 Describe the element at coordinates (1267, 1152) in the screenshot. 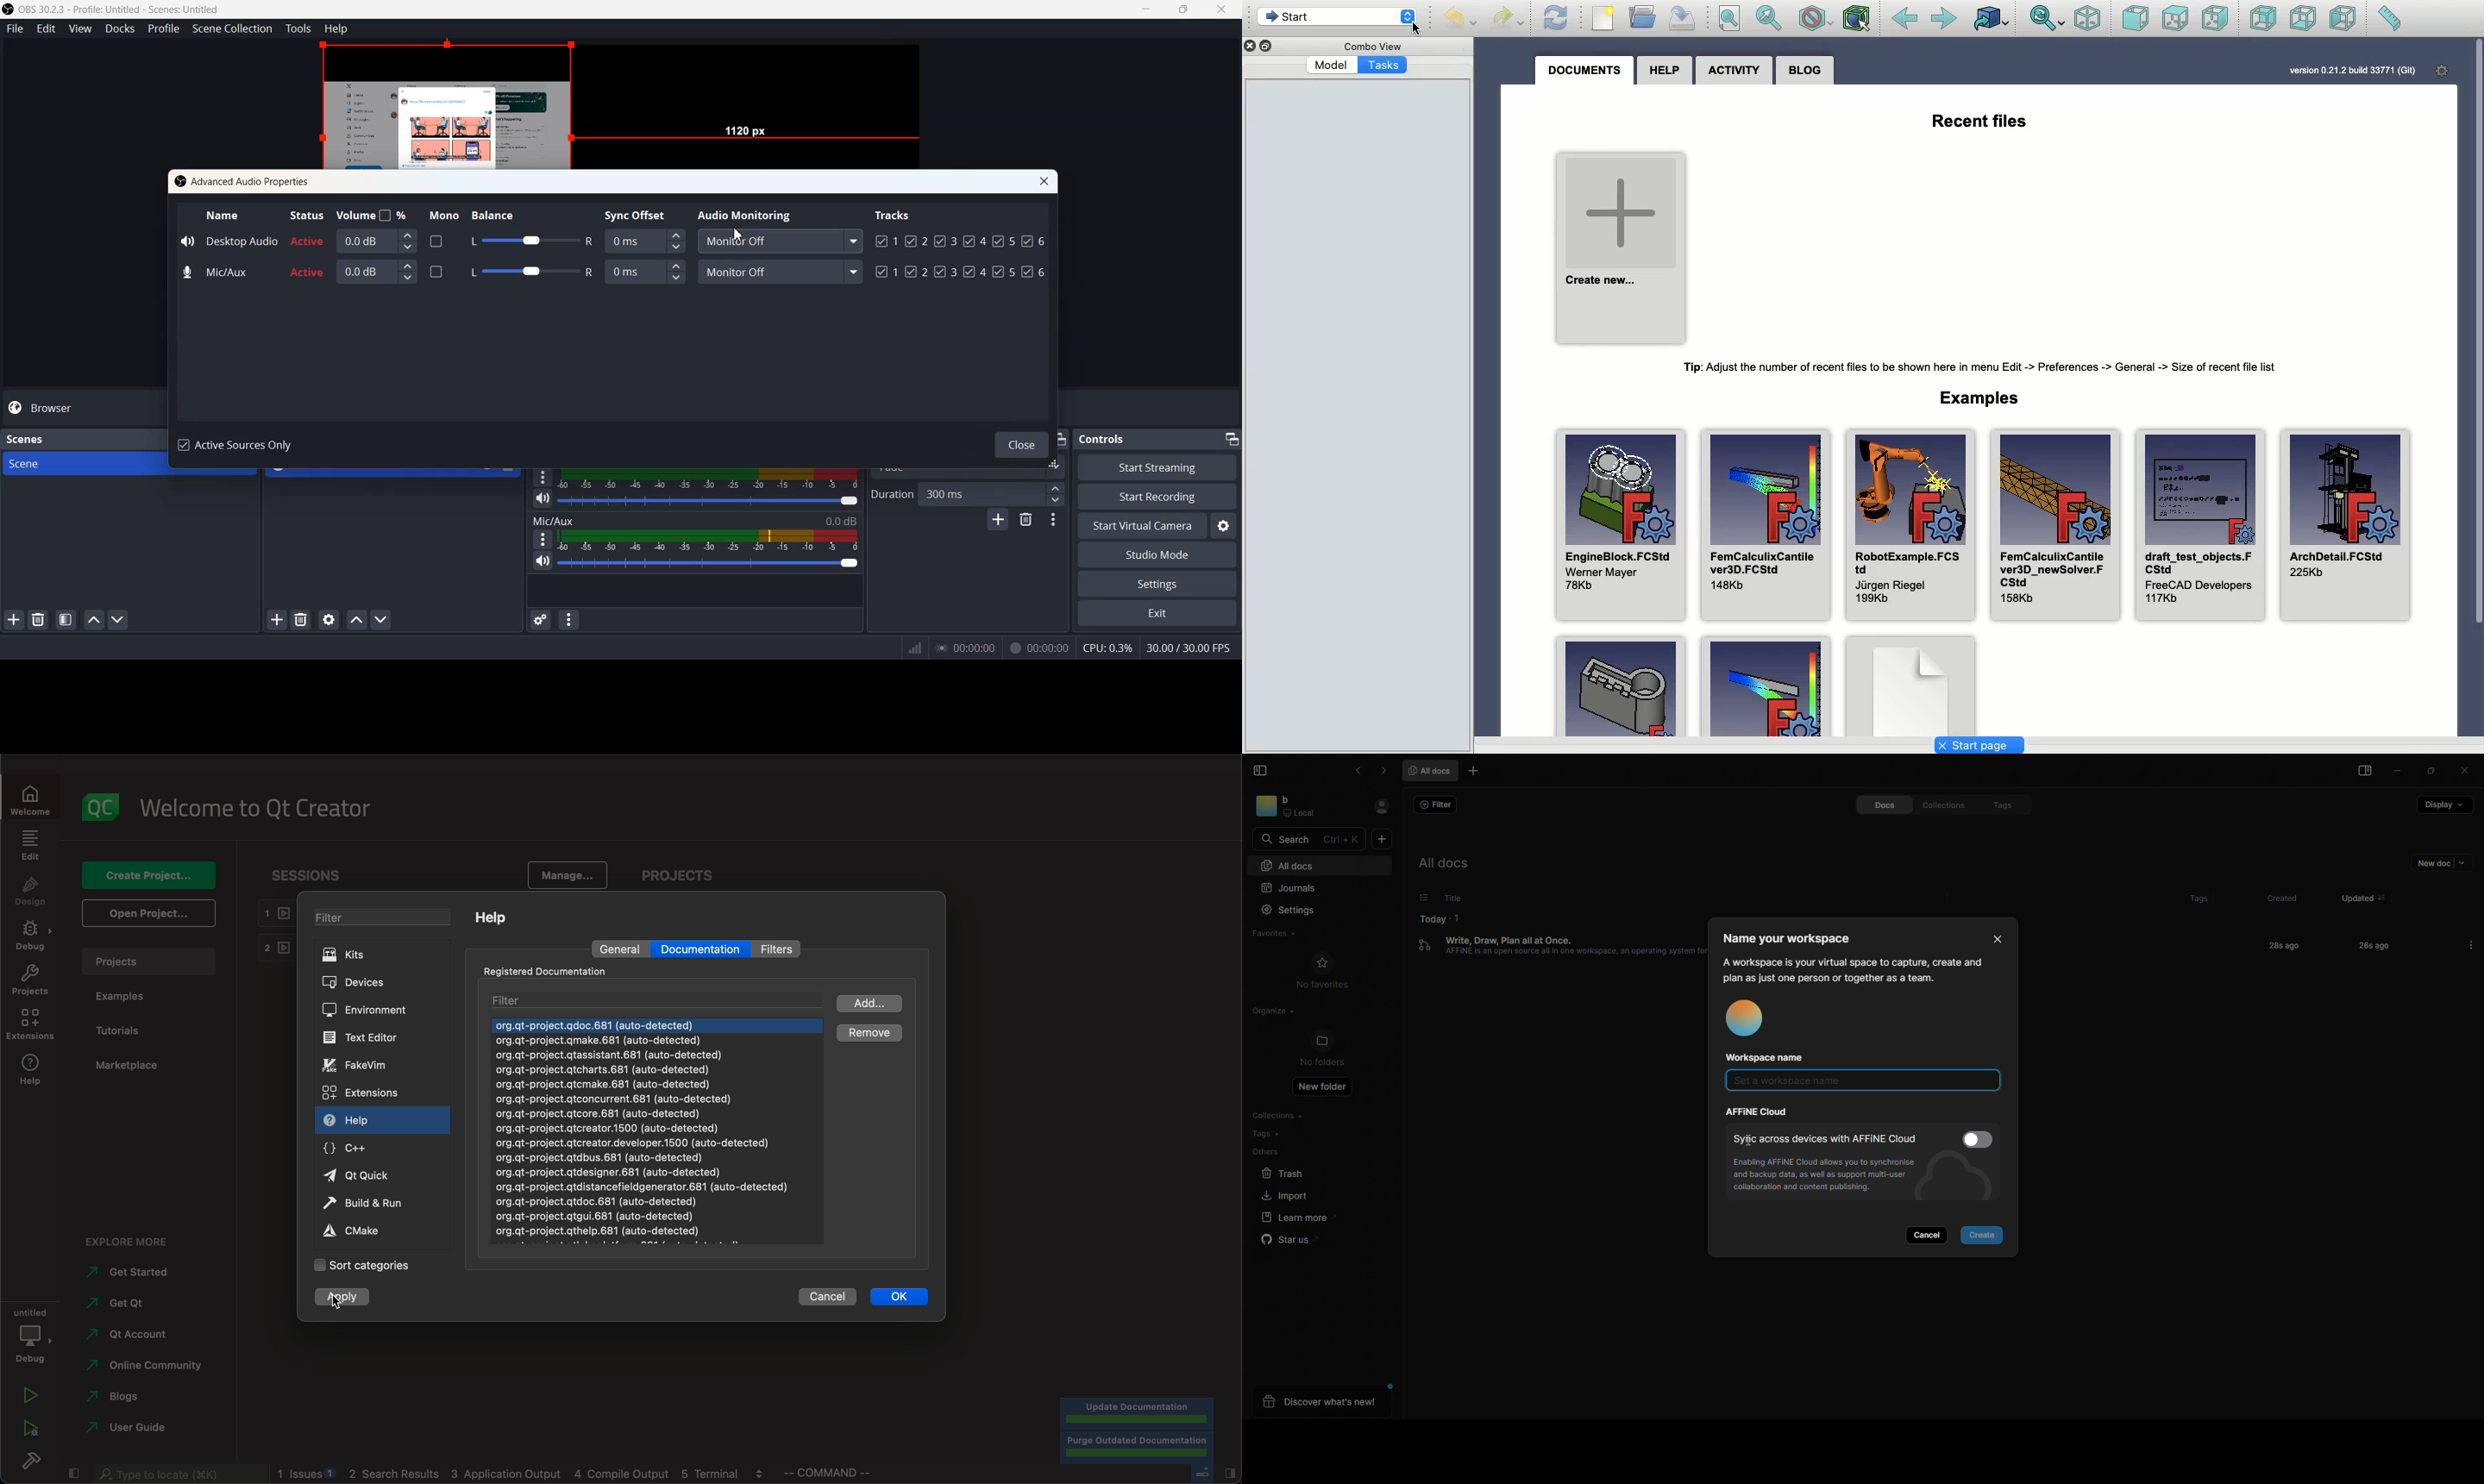

I see `others` at that location.